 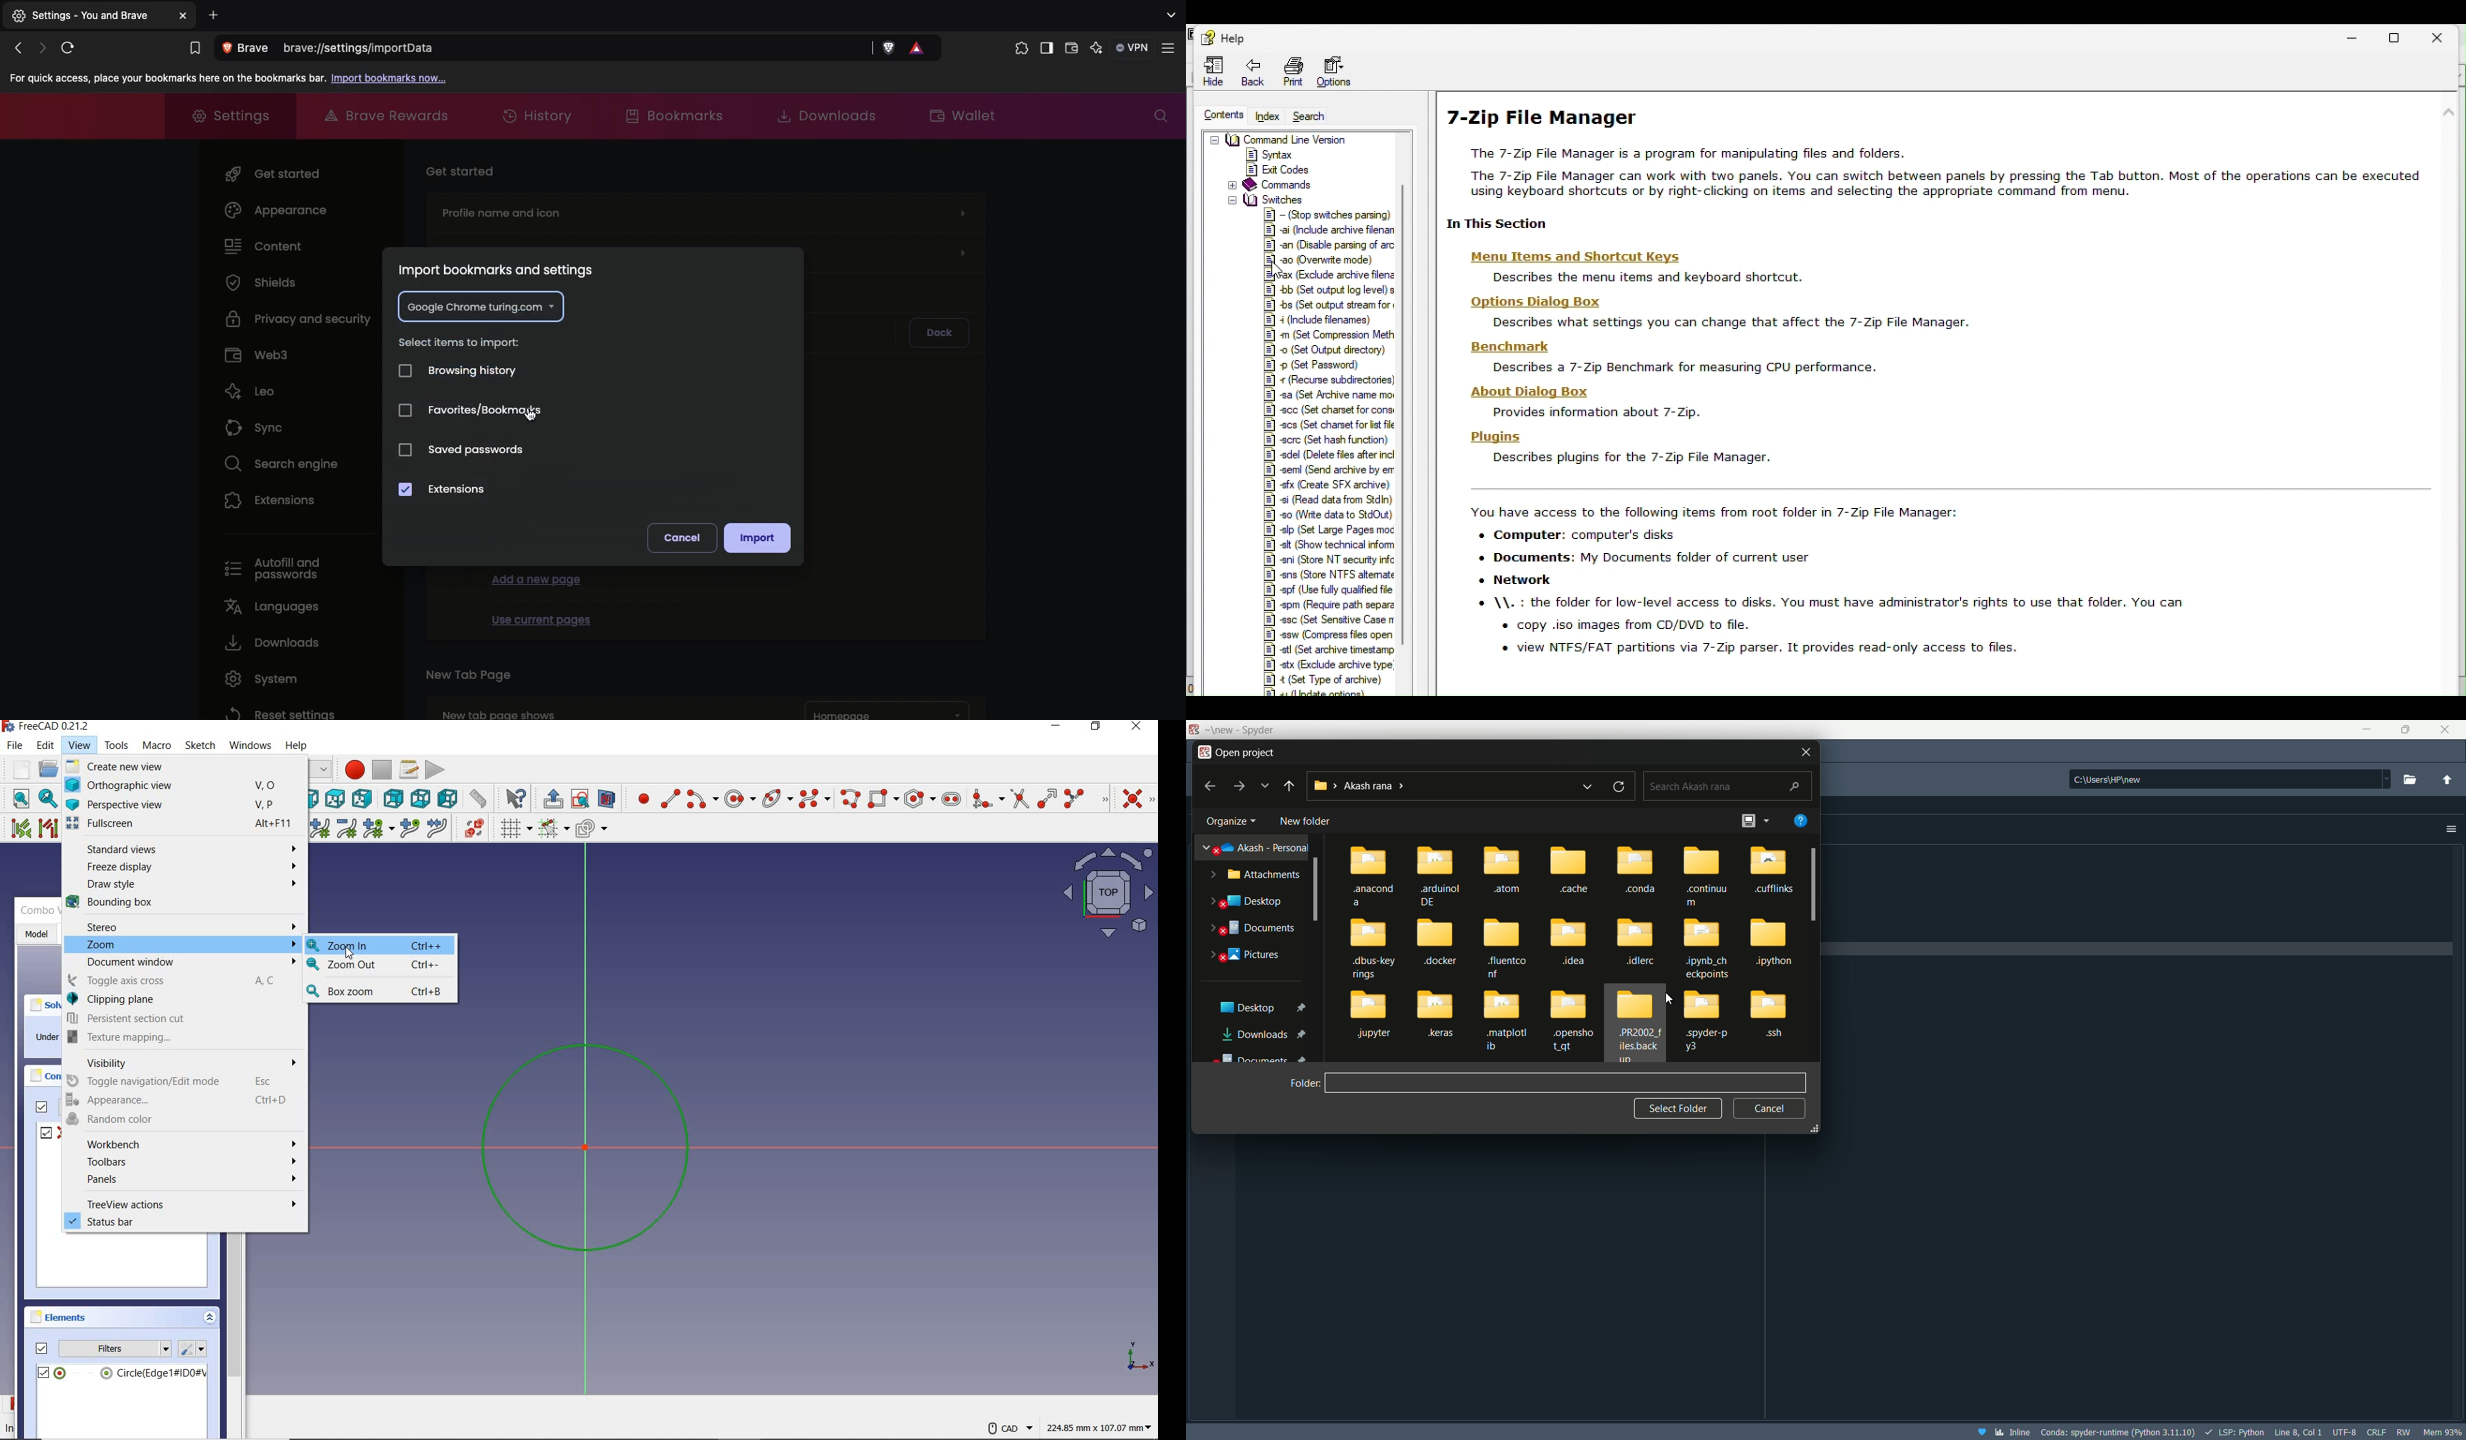 What do you see at coordinates (2445, 729) in the screenshot?
I see `close ` at bounding box center [2445, 729].